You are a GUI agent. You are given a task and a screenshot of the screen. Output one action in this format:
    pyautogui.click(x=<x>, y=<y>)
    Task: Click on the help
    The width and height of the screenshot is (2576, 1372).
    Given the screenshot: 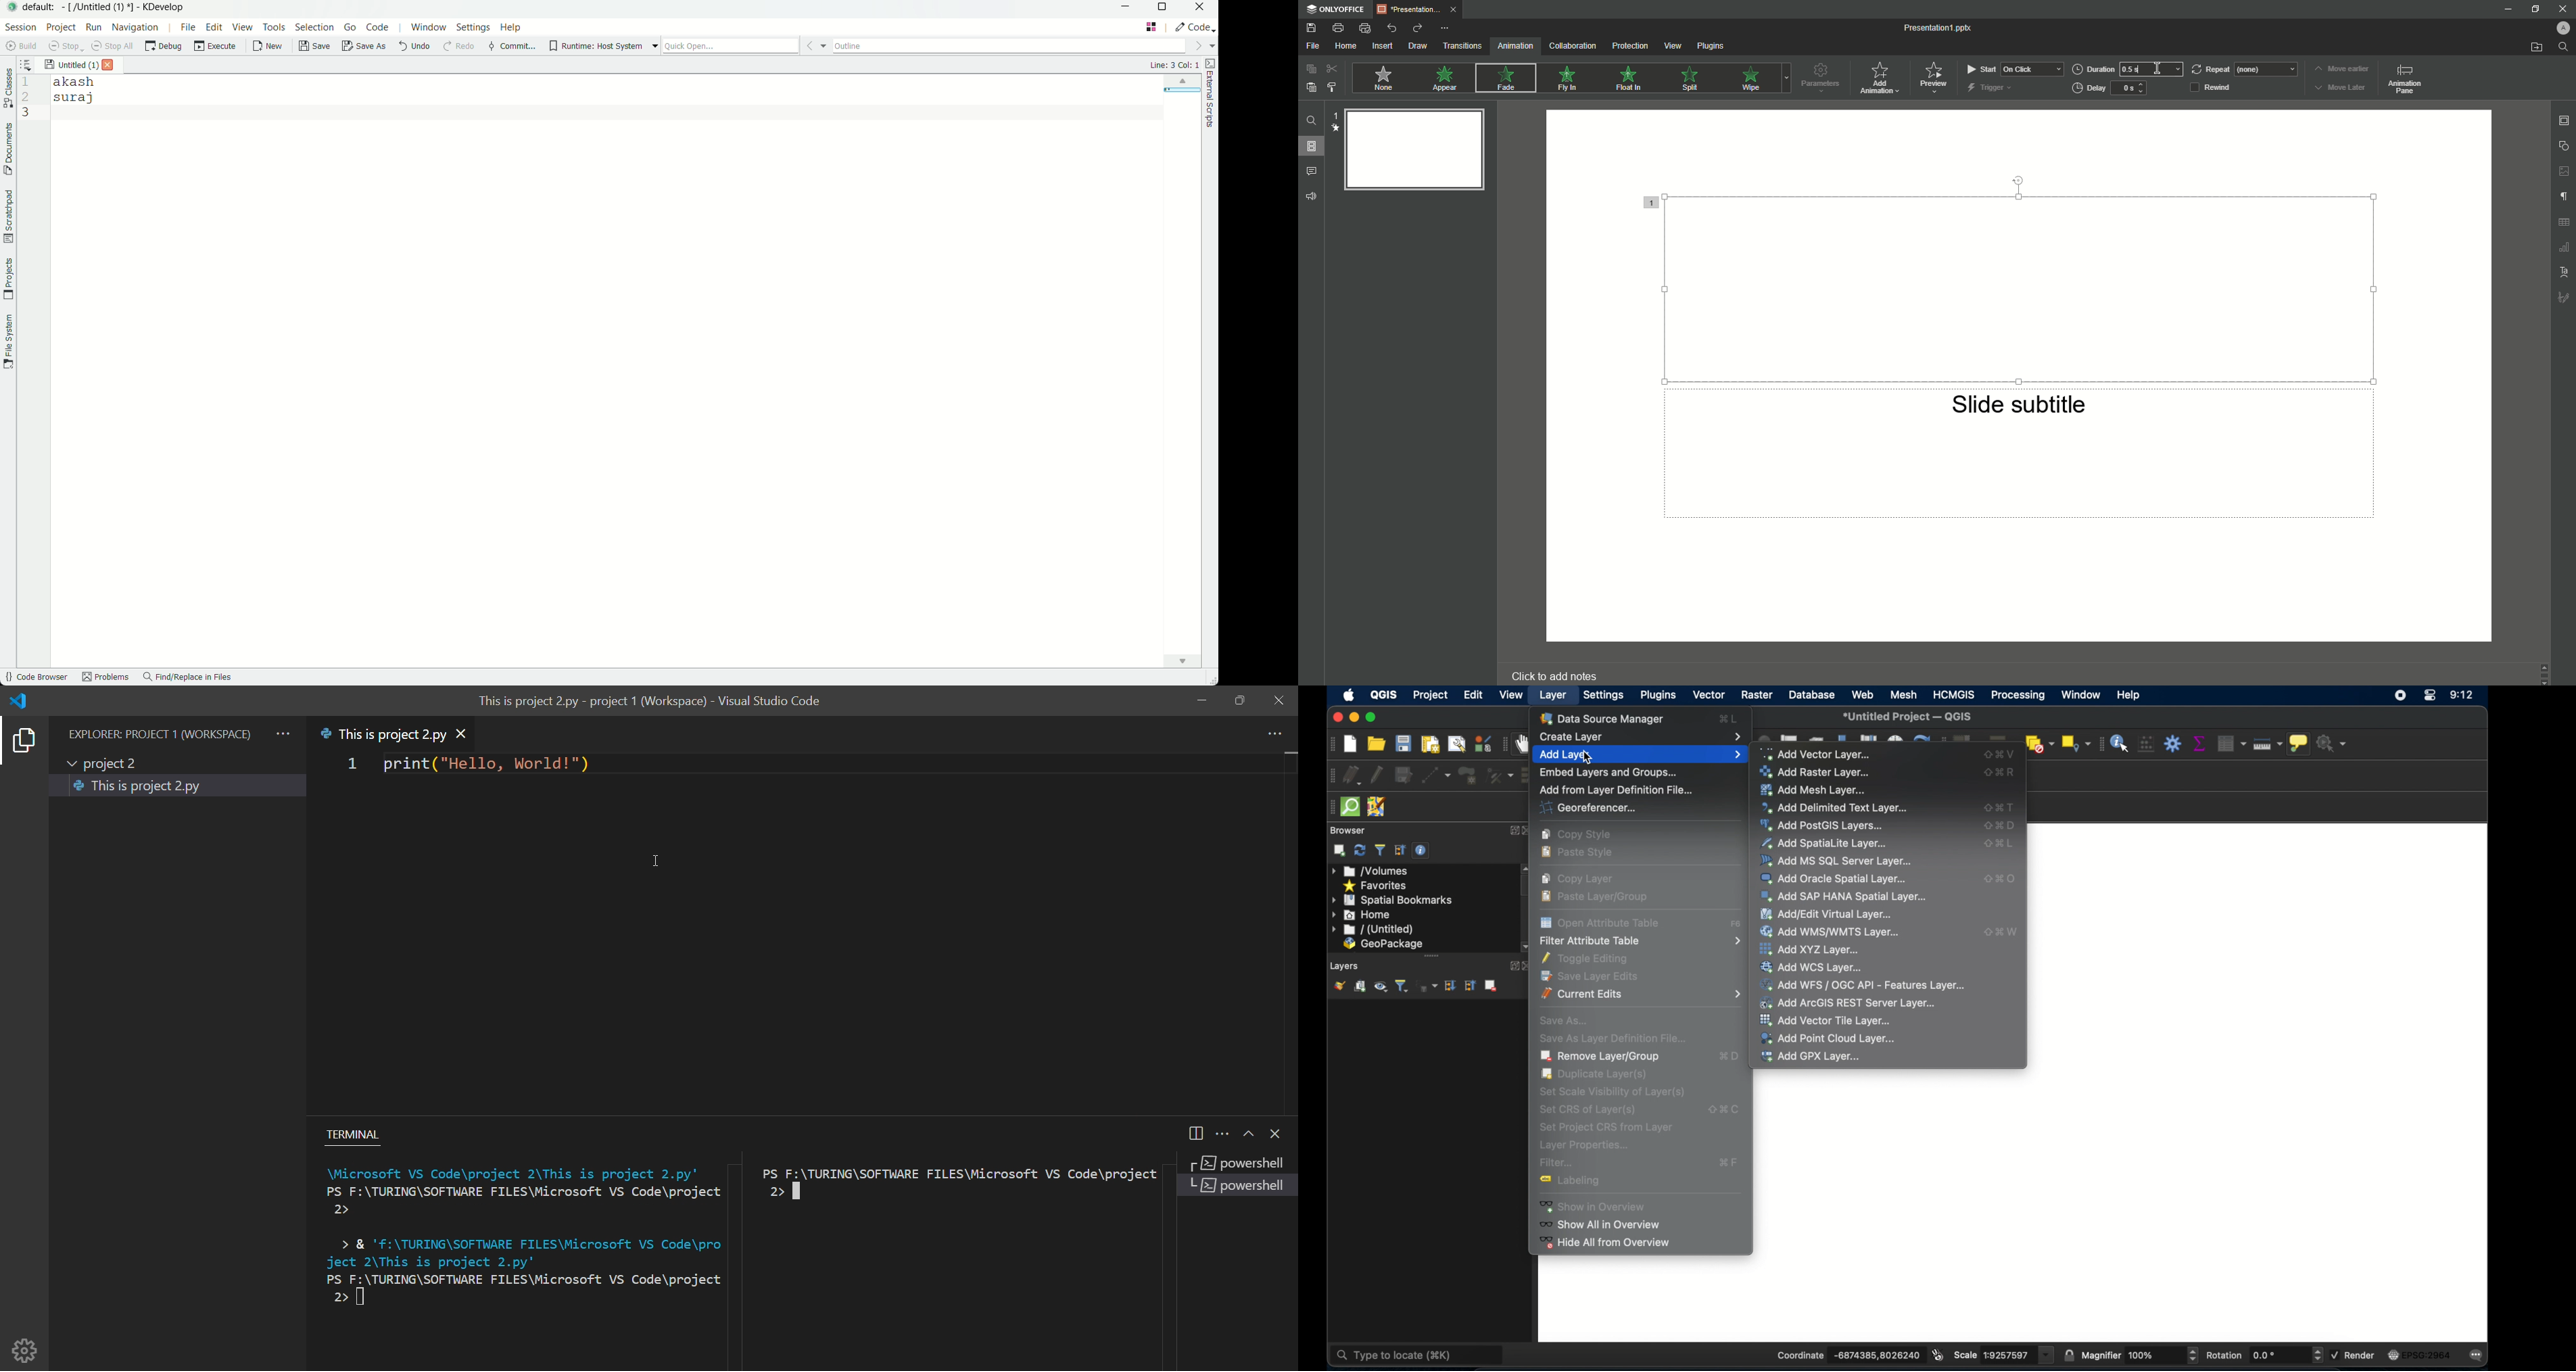 What is the action you would take?
    pyautogui.click(x=2134, y=696)
    